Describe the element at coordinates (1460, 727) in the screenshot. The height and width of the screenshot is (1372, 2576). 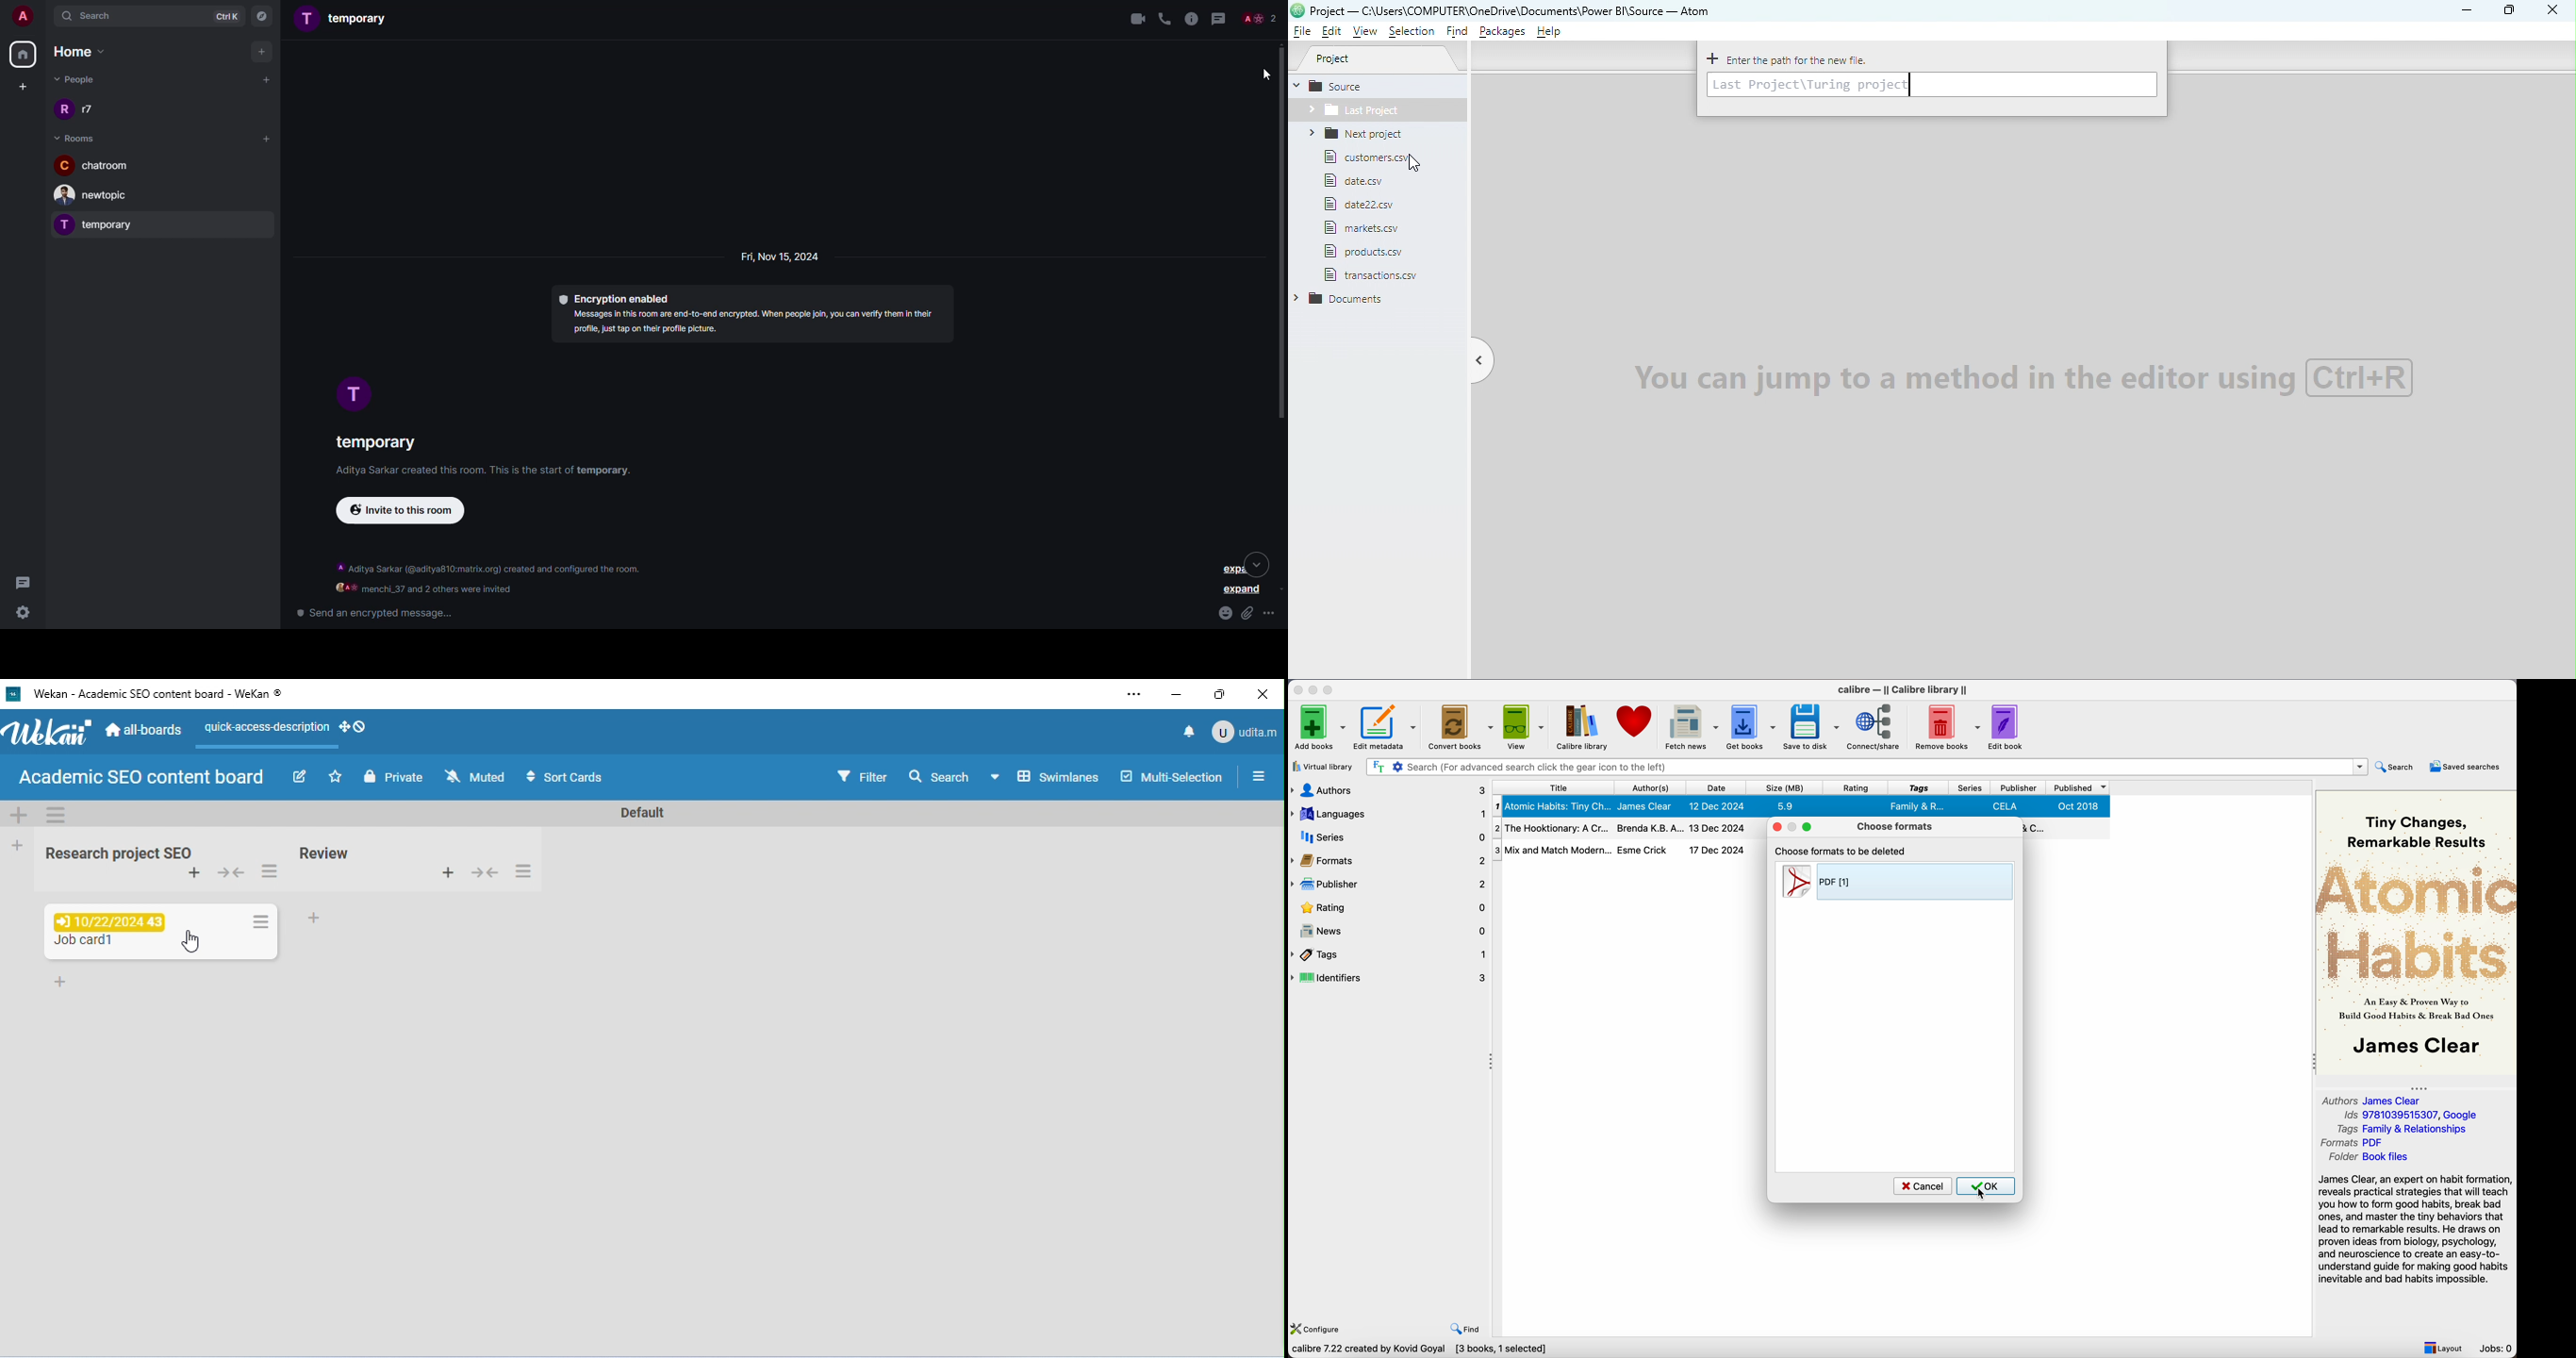
I see `convert books` at that location.